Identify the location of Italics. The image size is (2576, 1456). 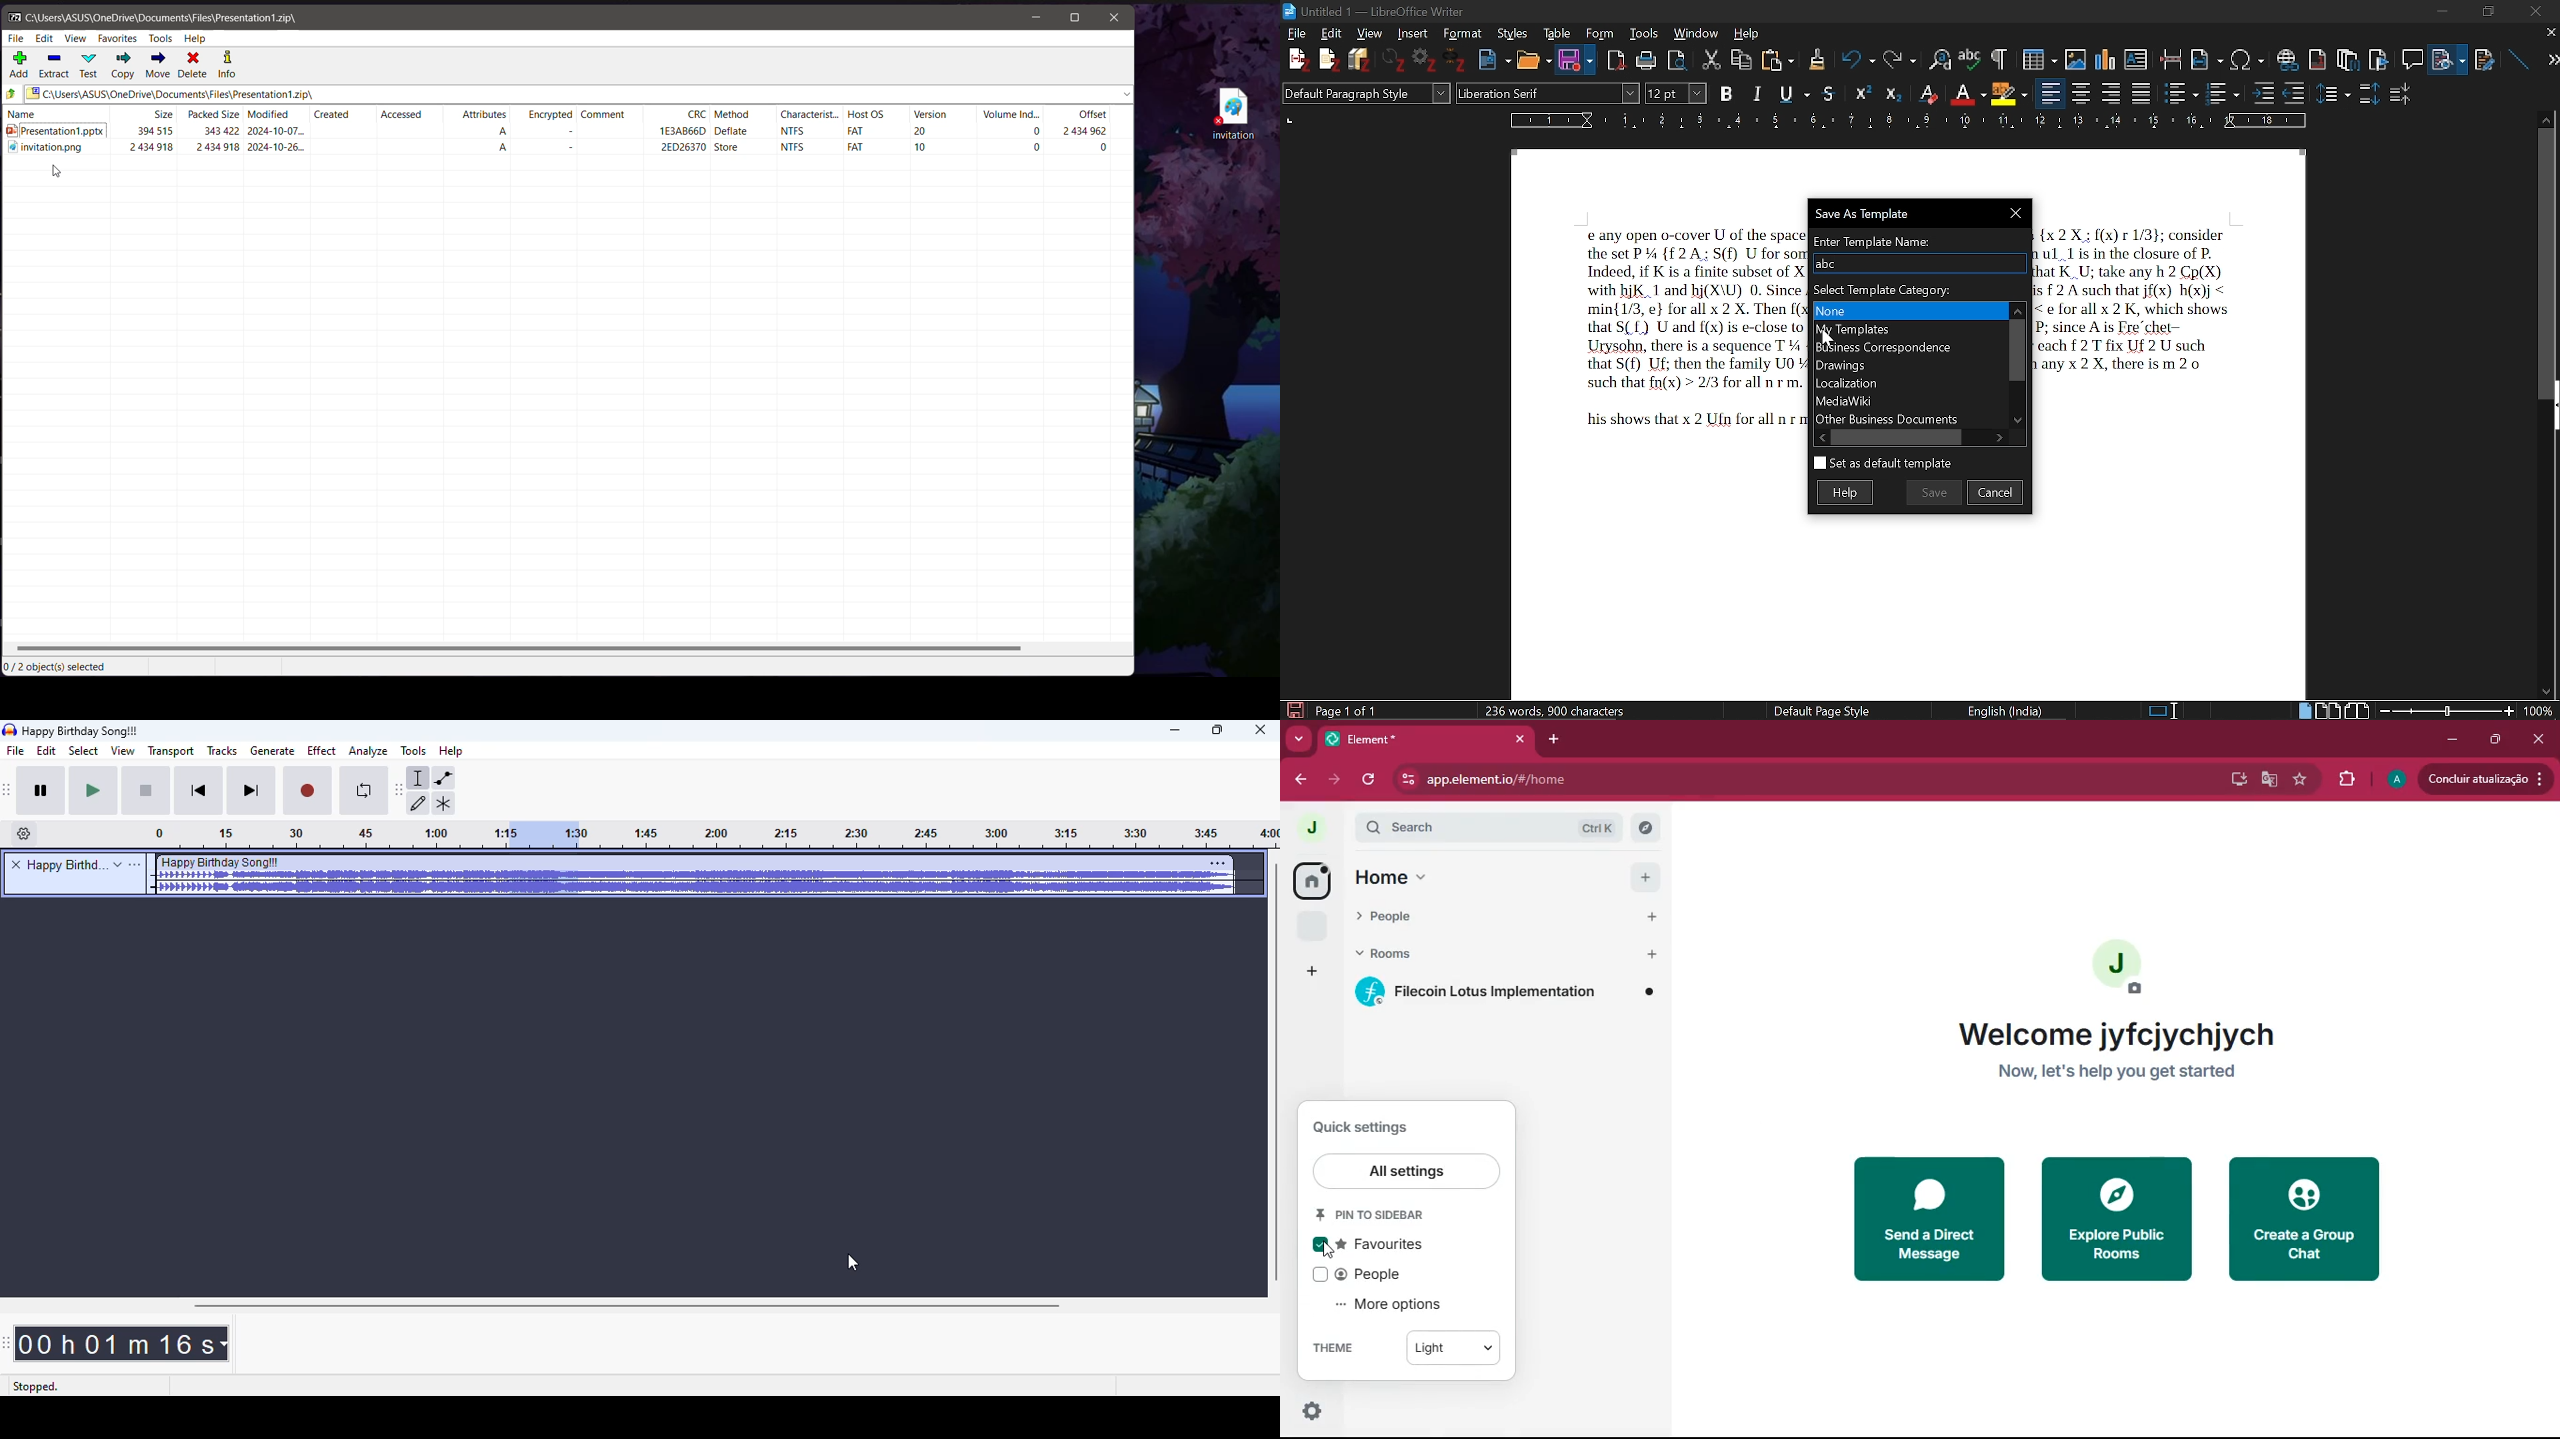
(1758, 92).